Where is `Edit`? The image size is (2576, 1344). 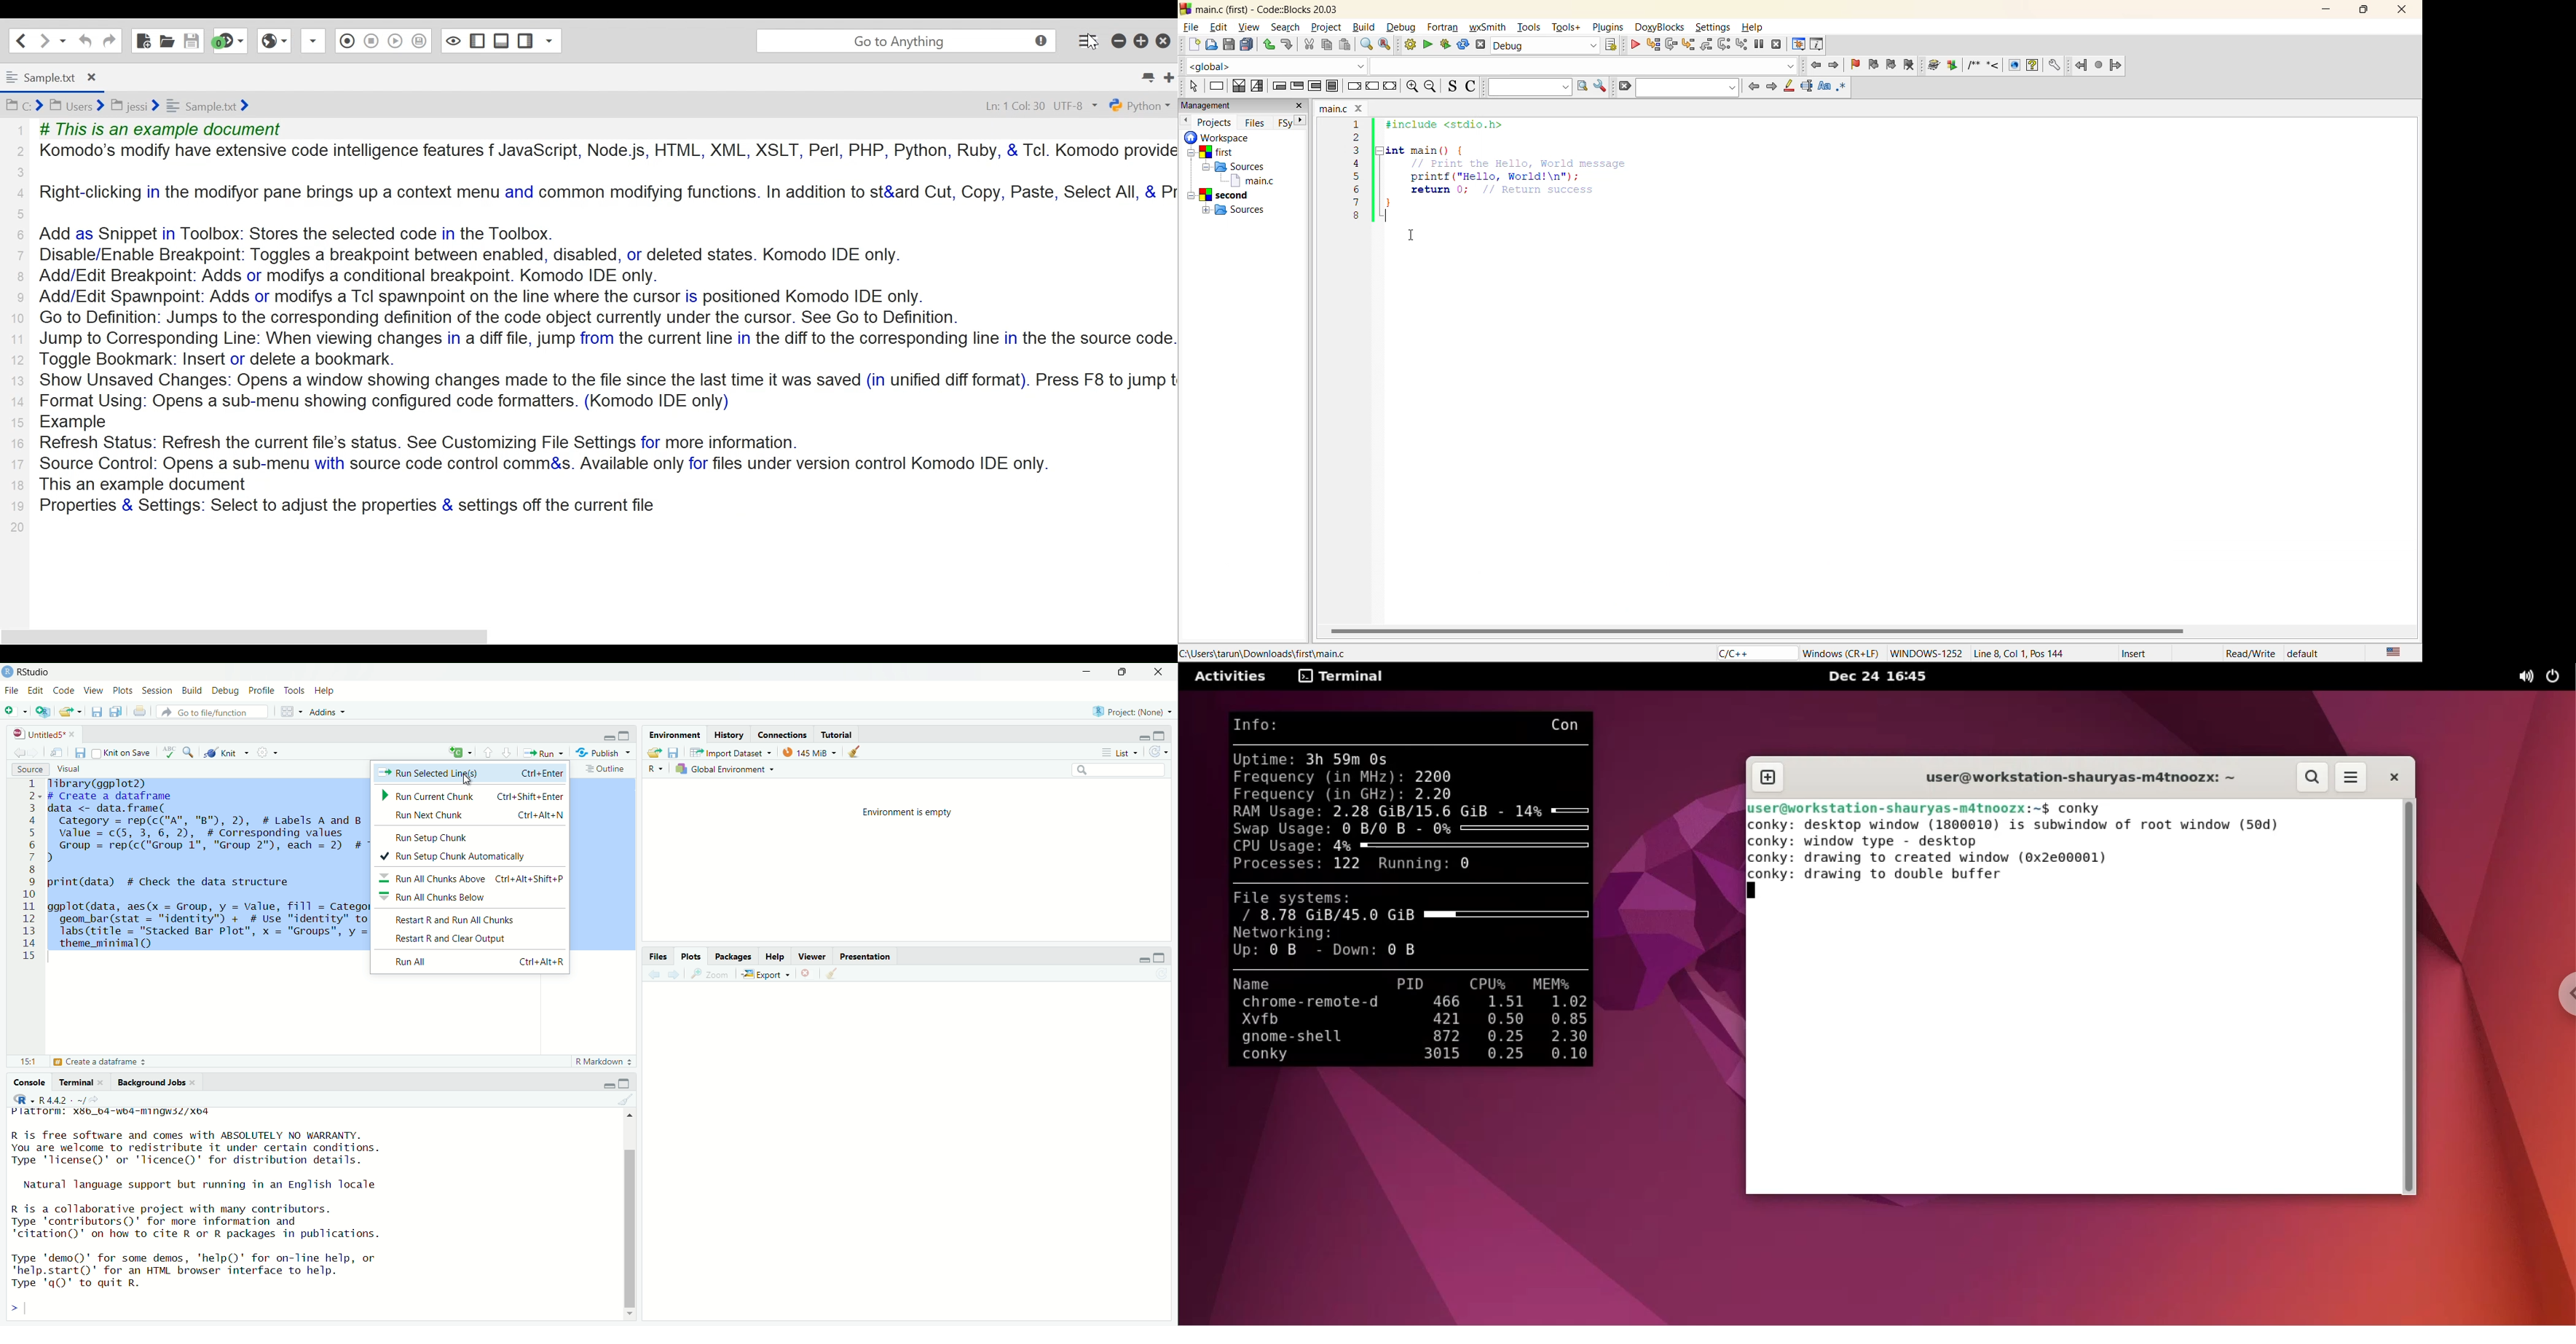 Edit is located at coordinates (38, 690).